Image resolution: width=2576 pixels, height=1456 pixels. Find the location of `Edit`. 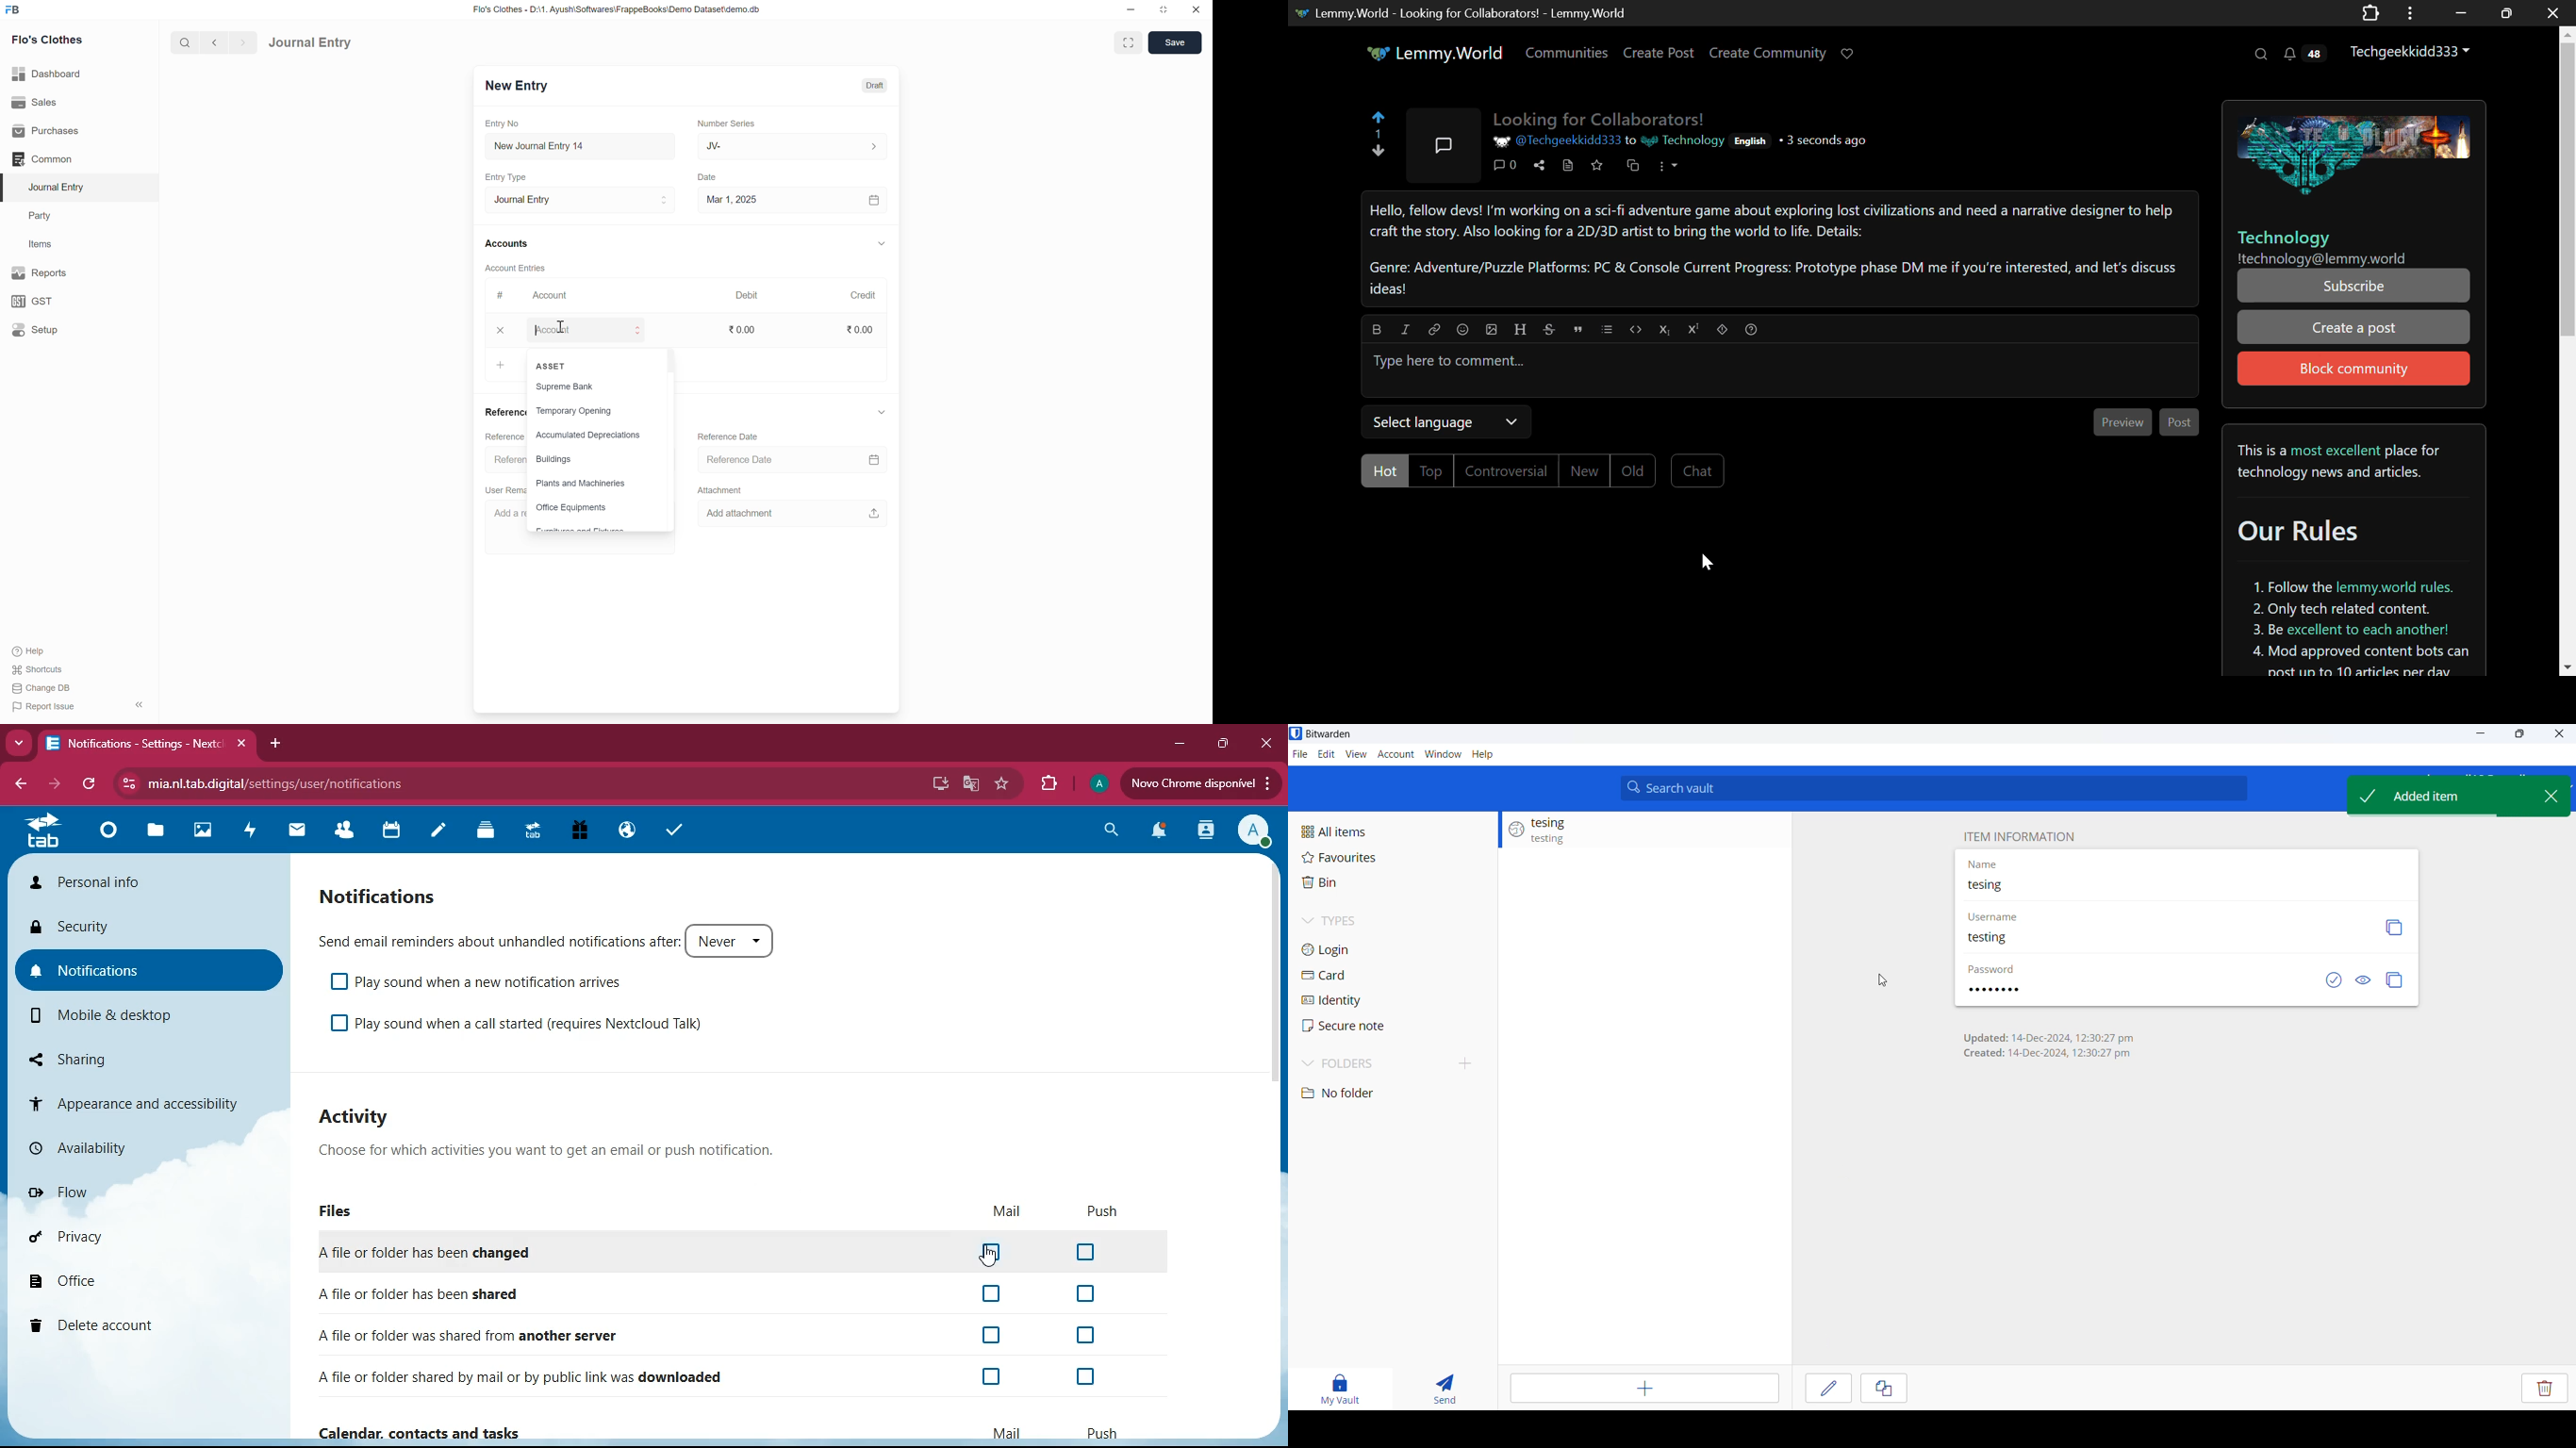

Edit is located at coordinates (1326, 755).